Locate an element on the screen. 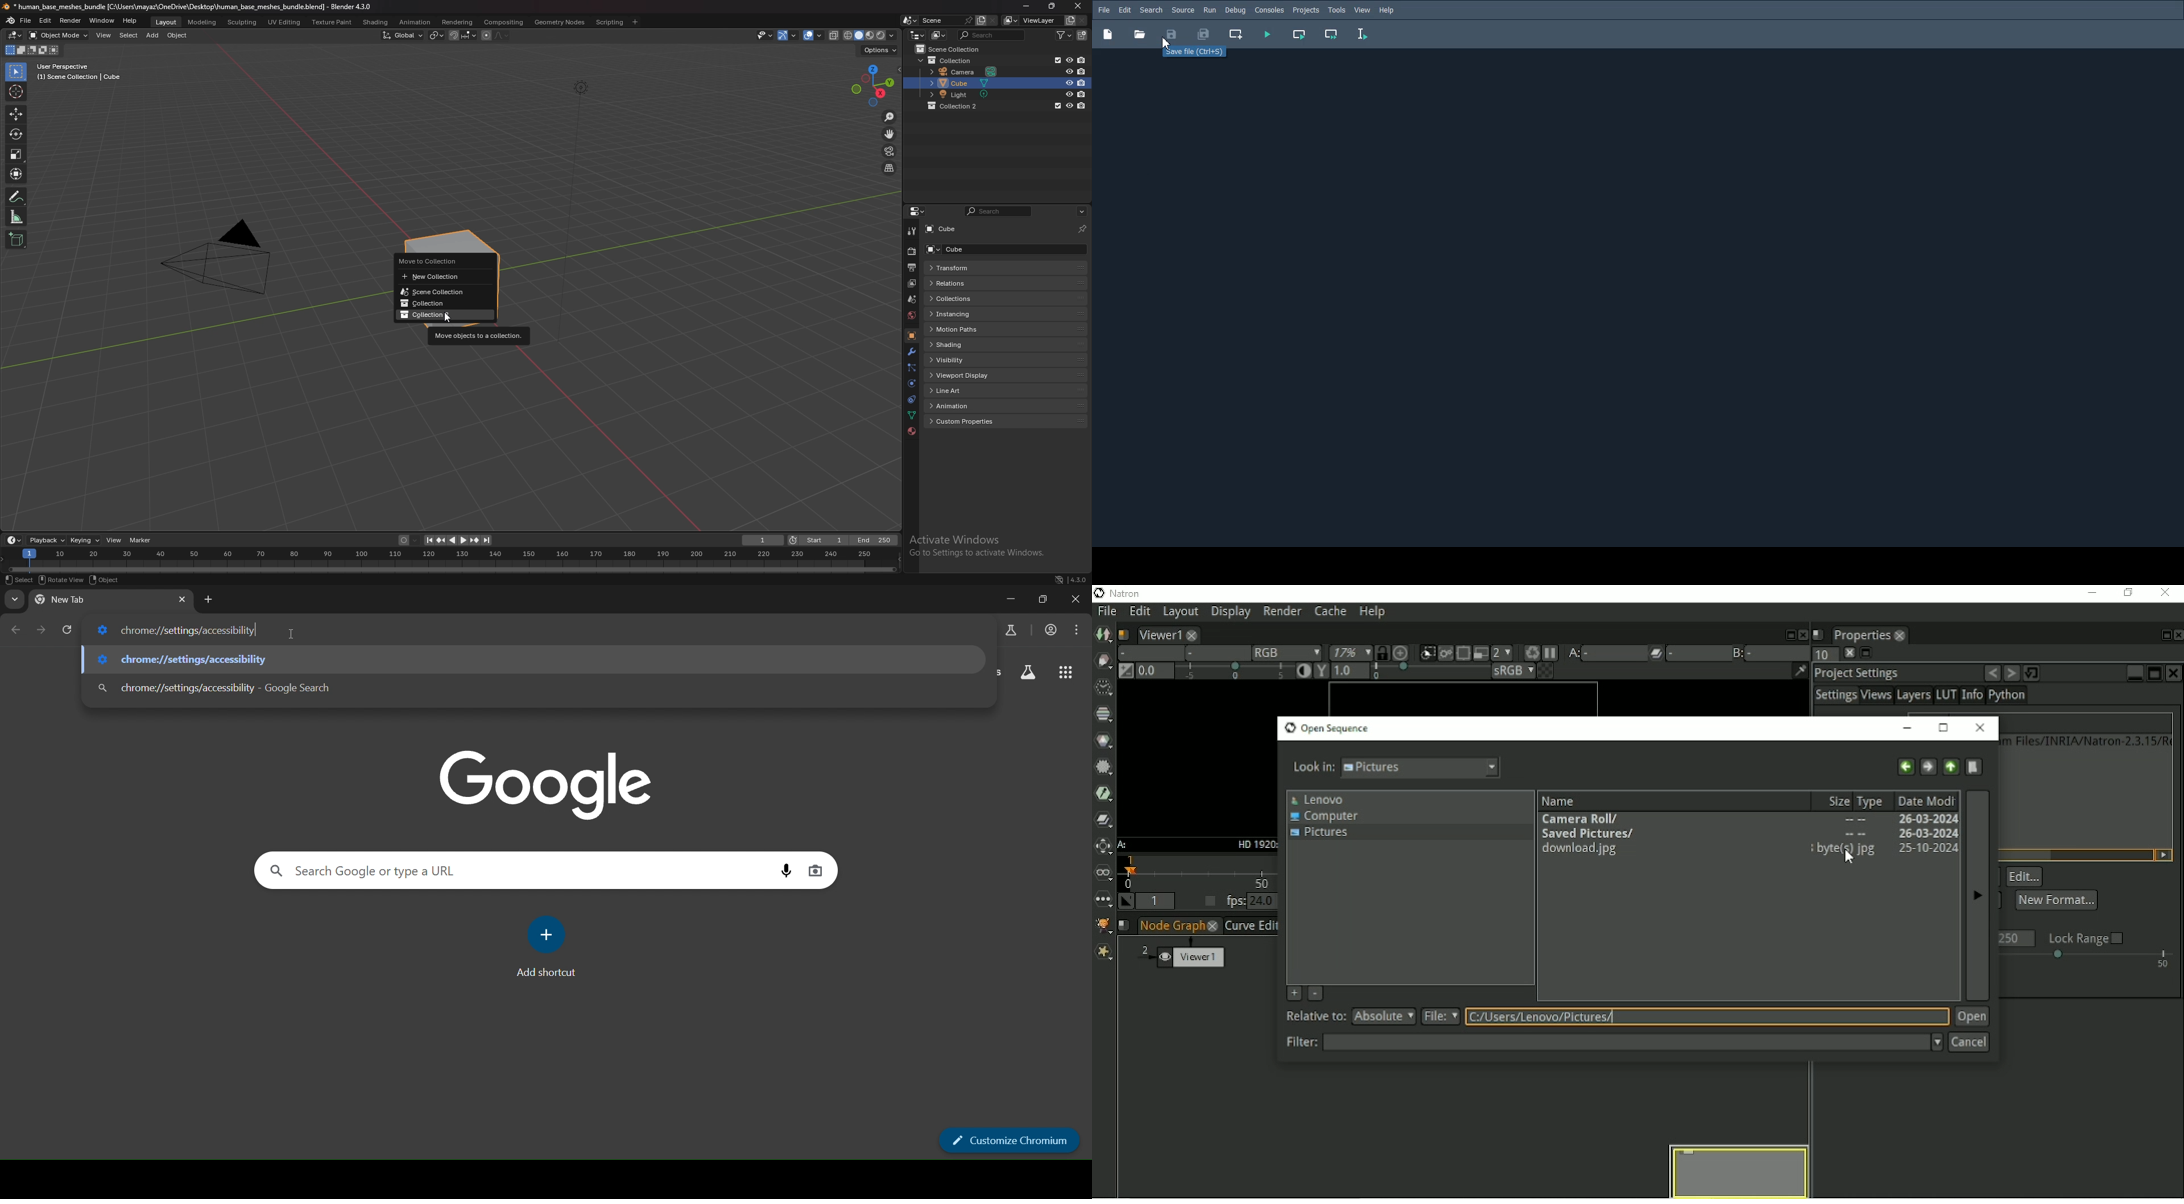 This screenshot has width=2184, height=1204. view is located at coordinates (1363, 10).